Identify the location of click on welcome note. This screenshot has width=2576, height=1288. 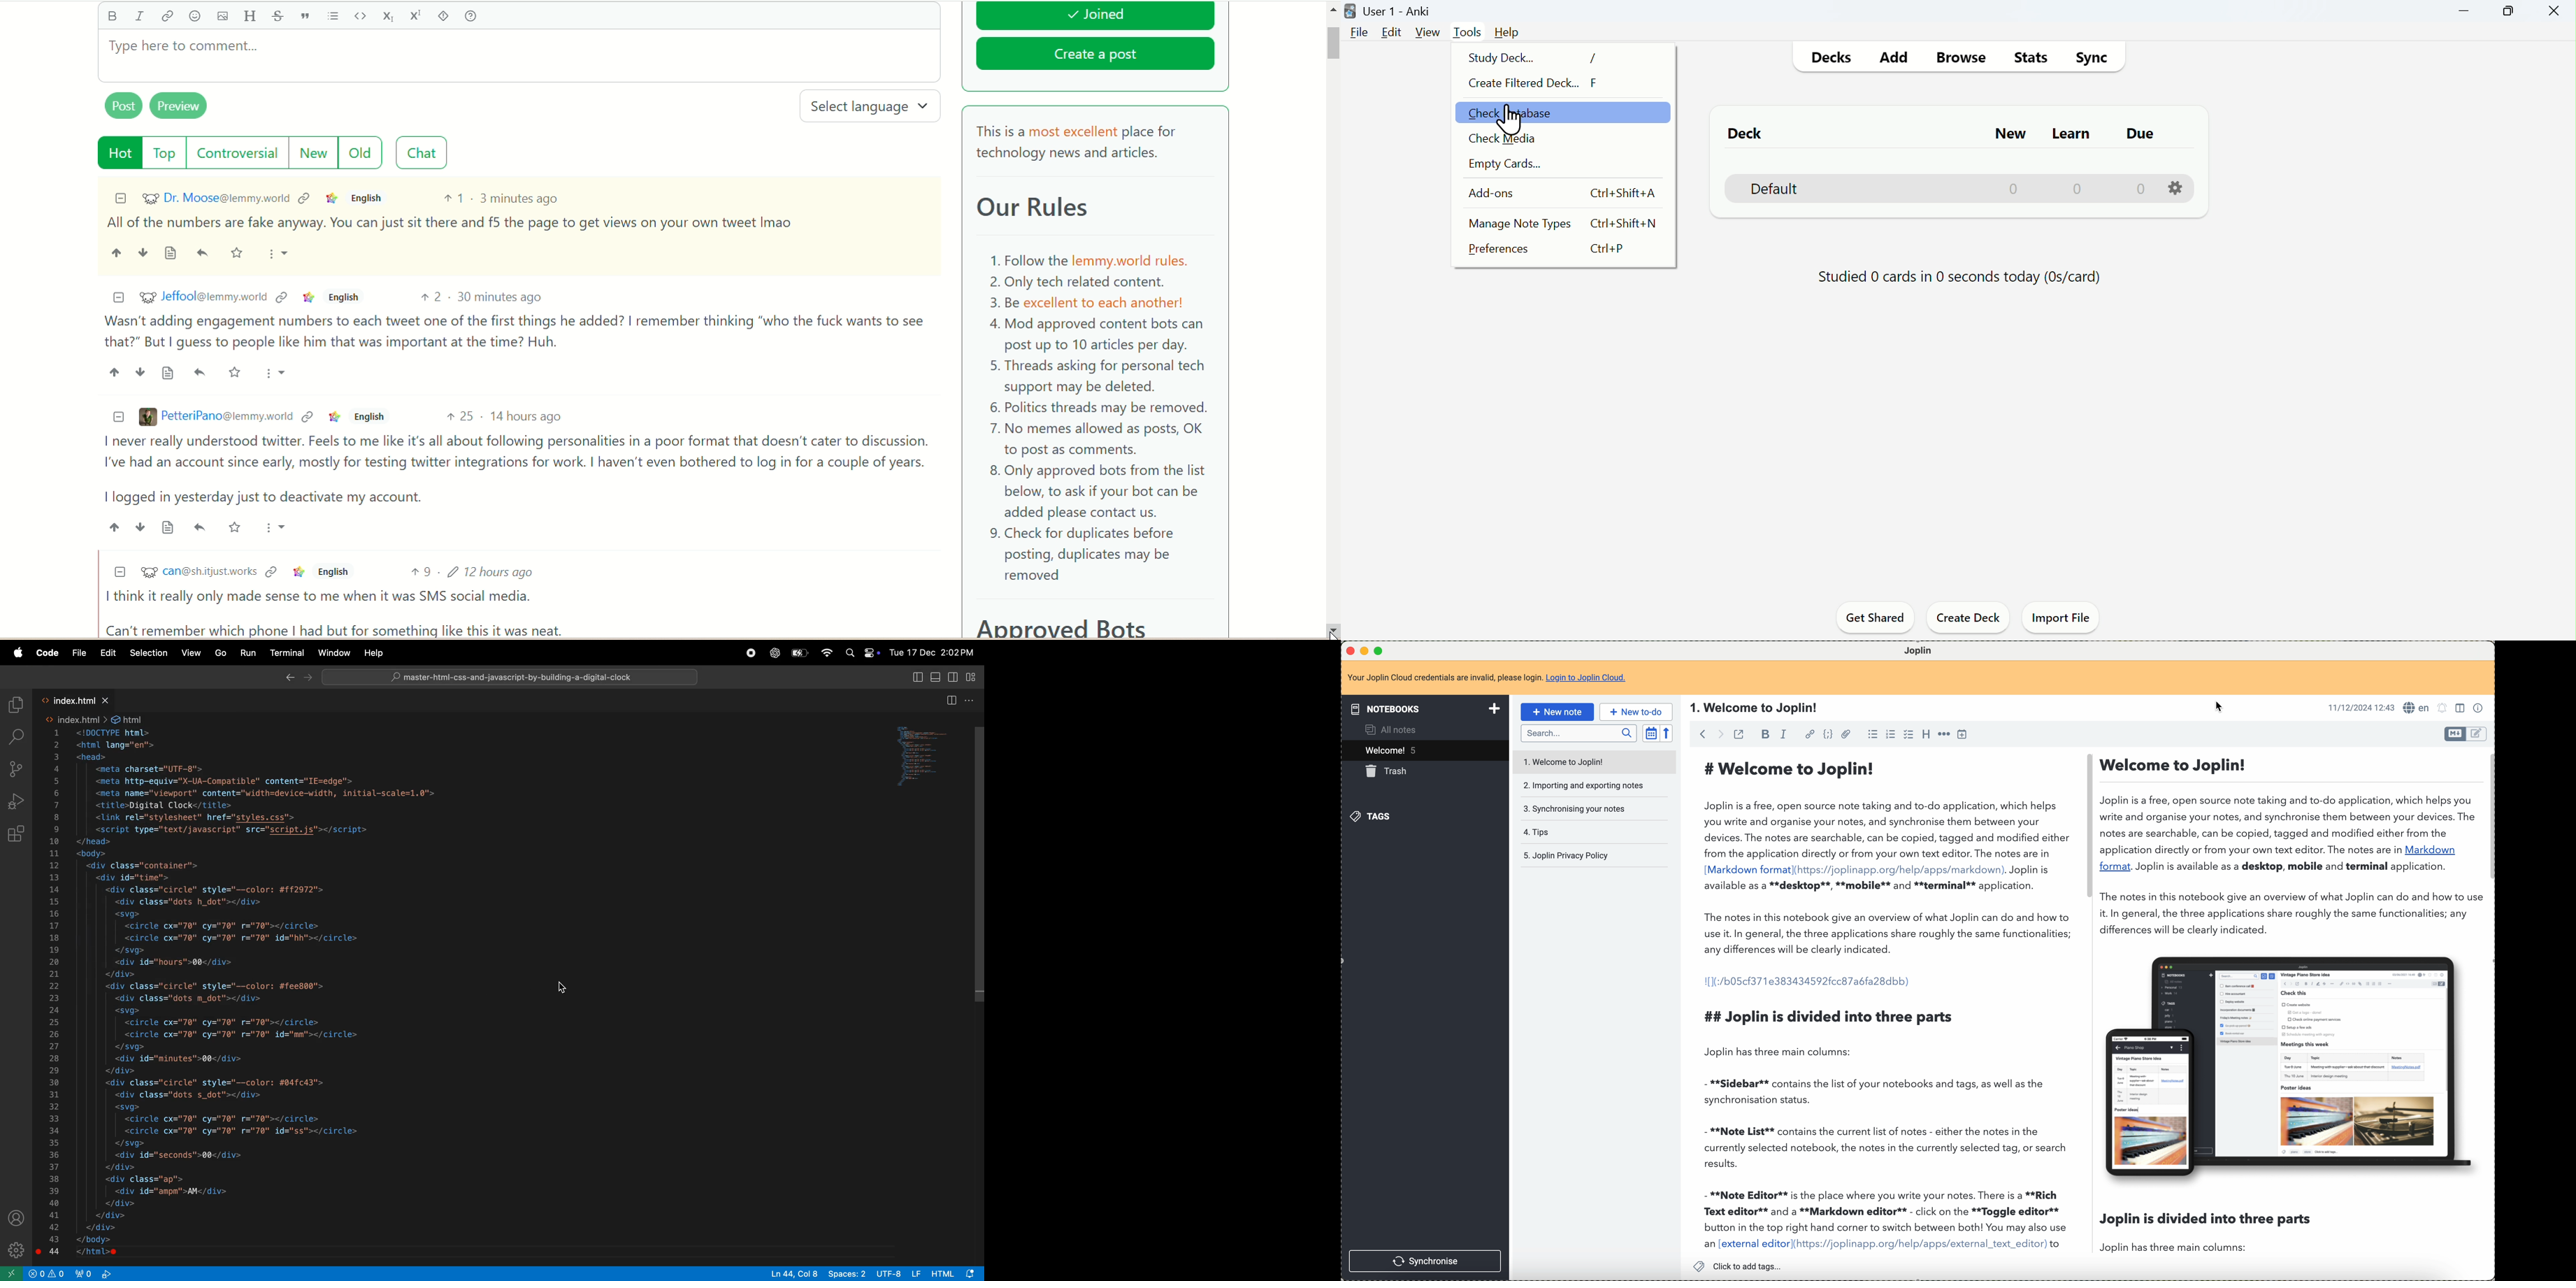
(1424, 752).